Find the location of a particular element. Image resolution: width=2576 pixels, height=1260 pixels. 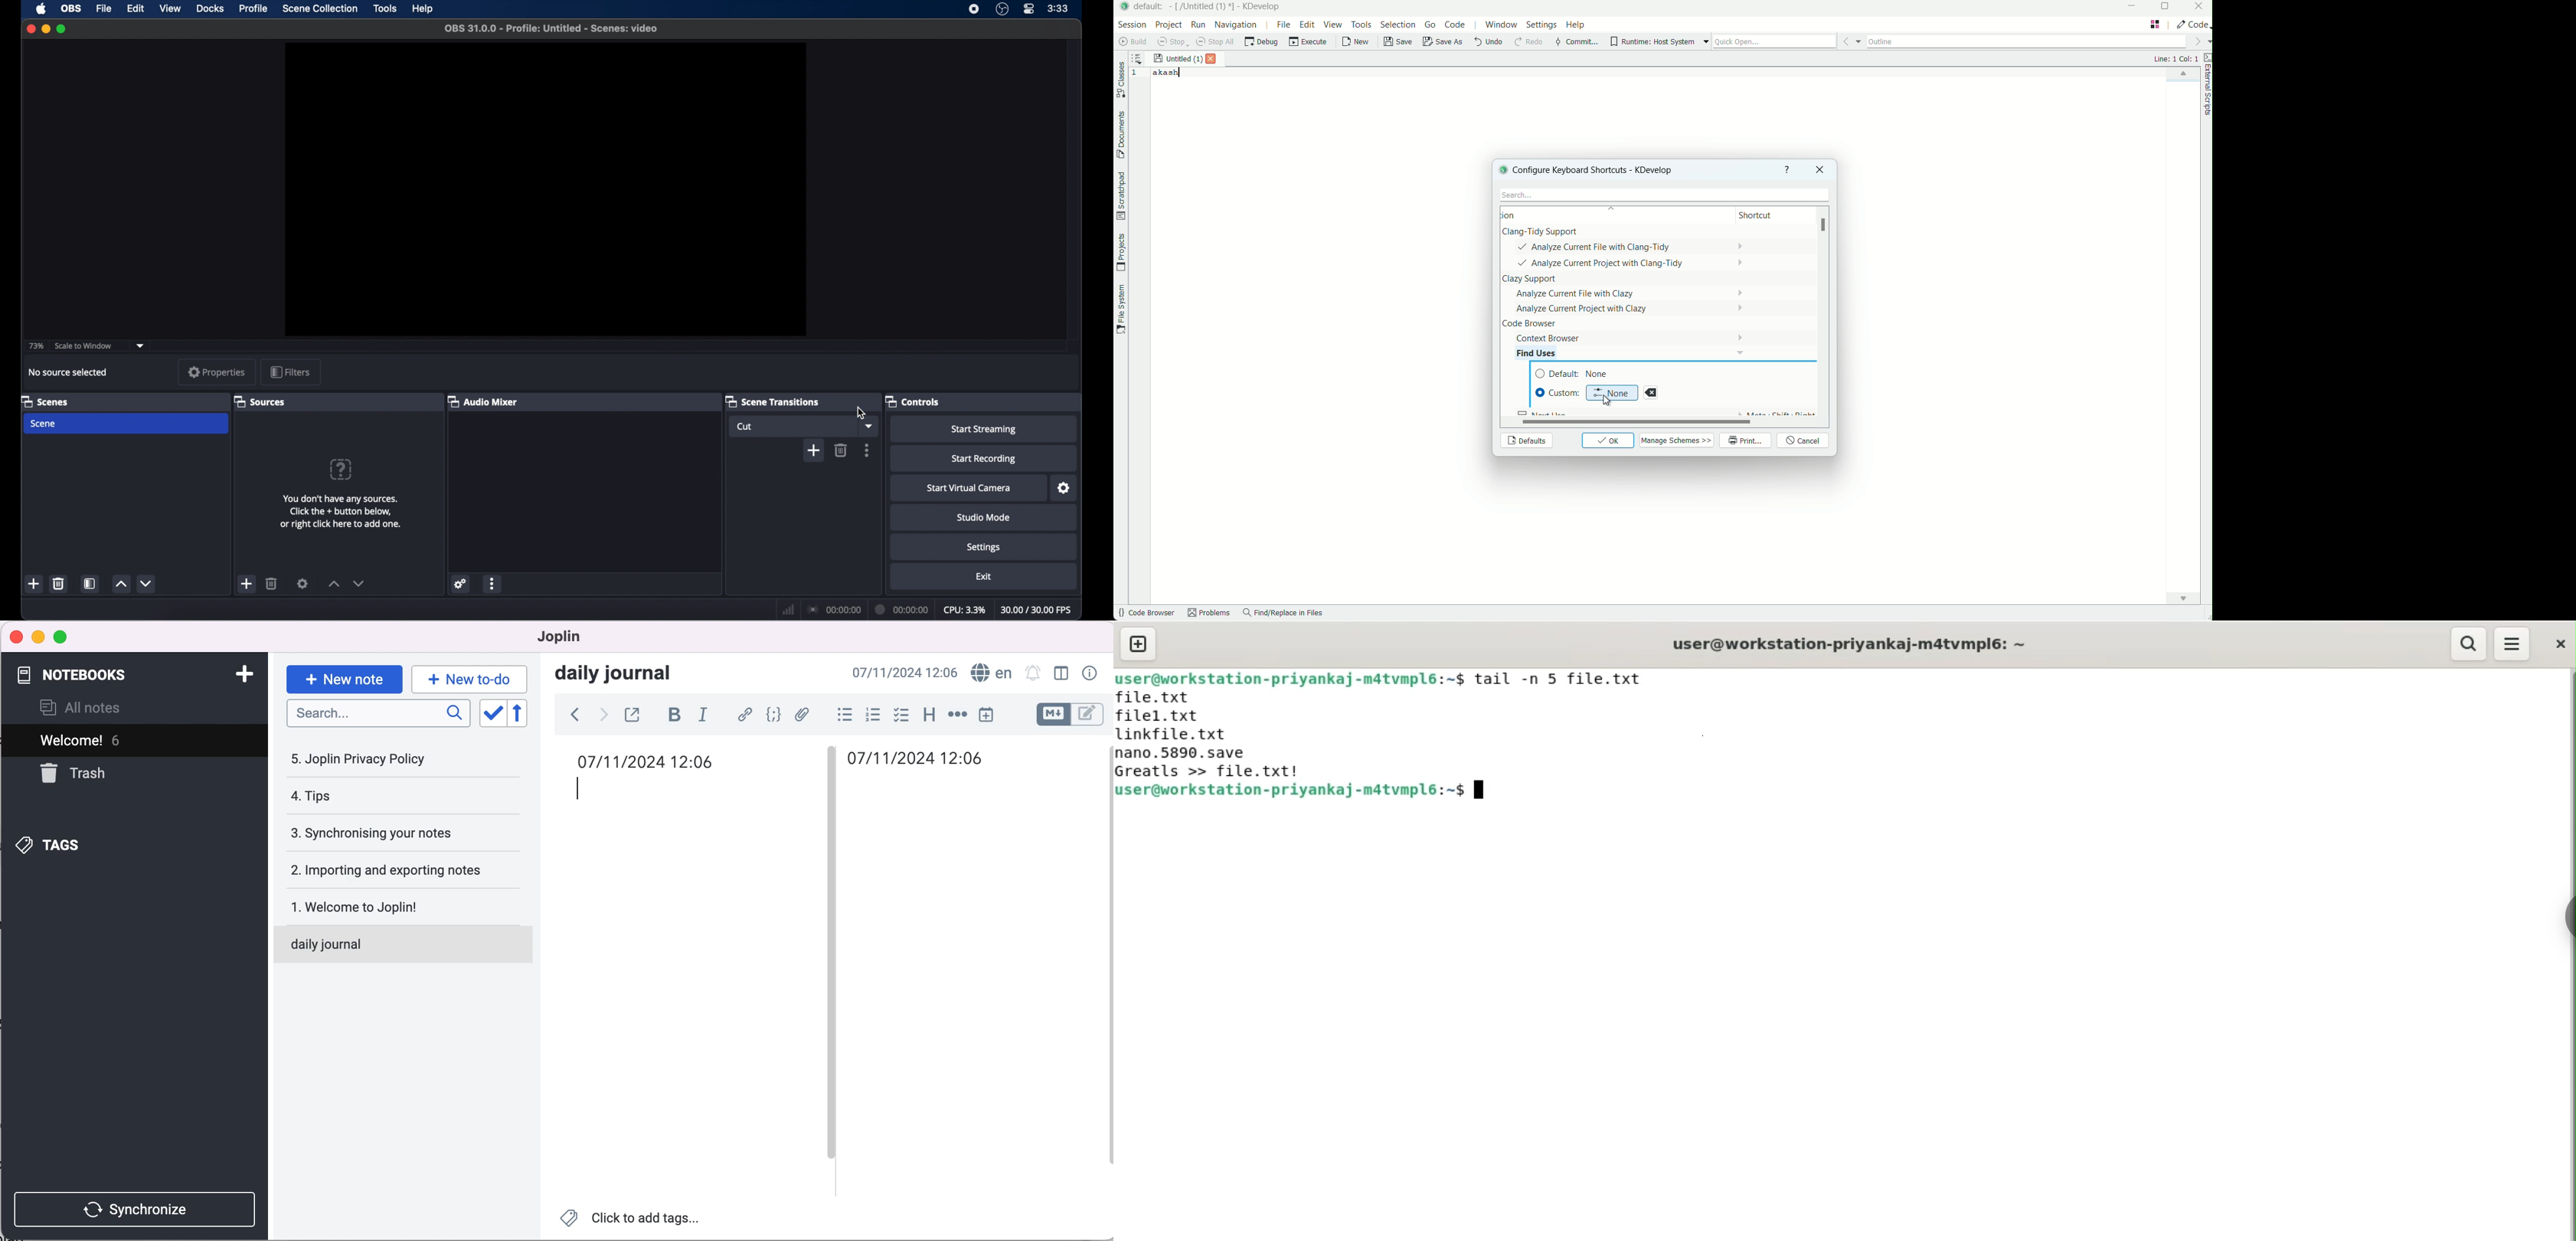

no source selected is located at coordinates (68, 372).